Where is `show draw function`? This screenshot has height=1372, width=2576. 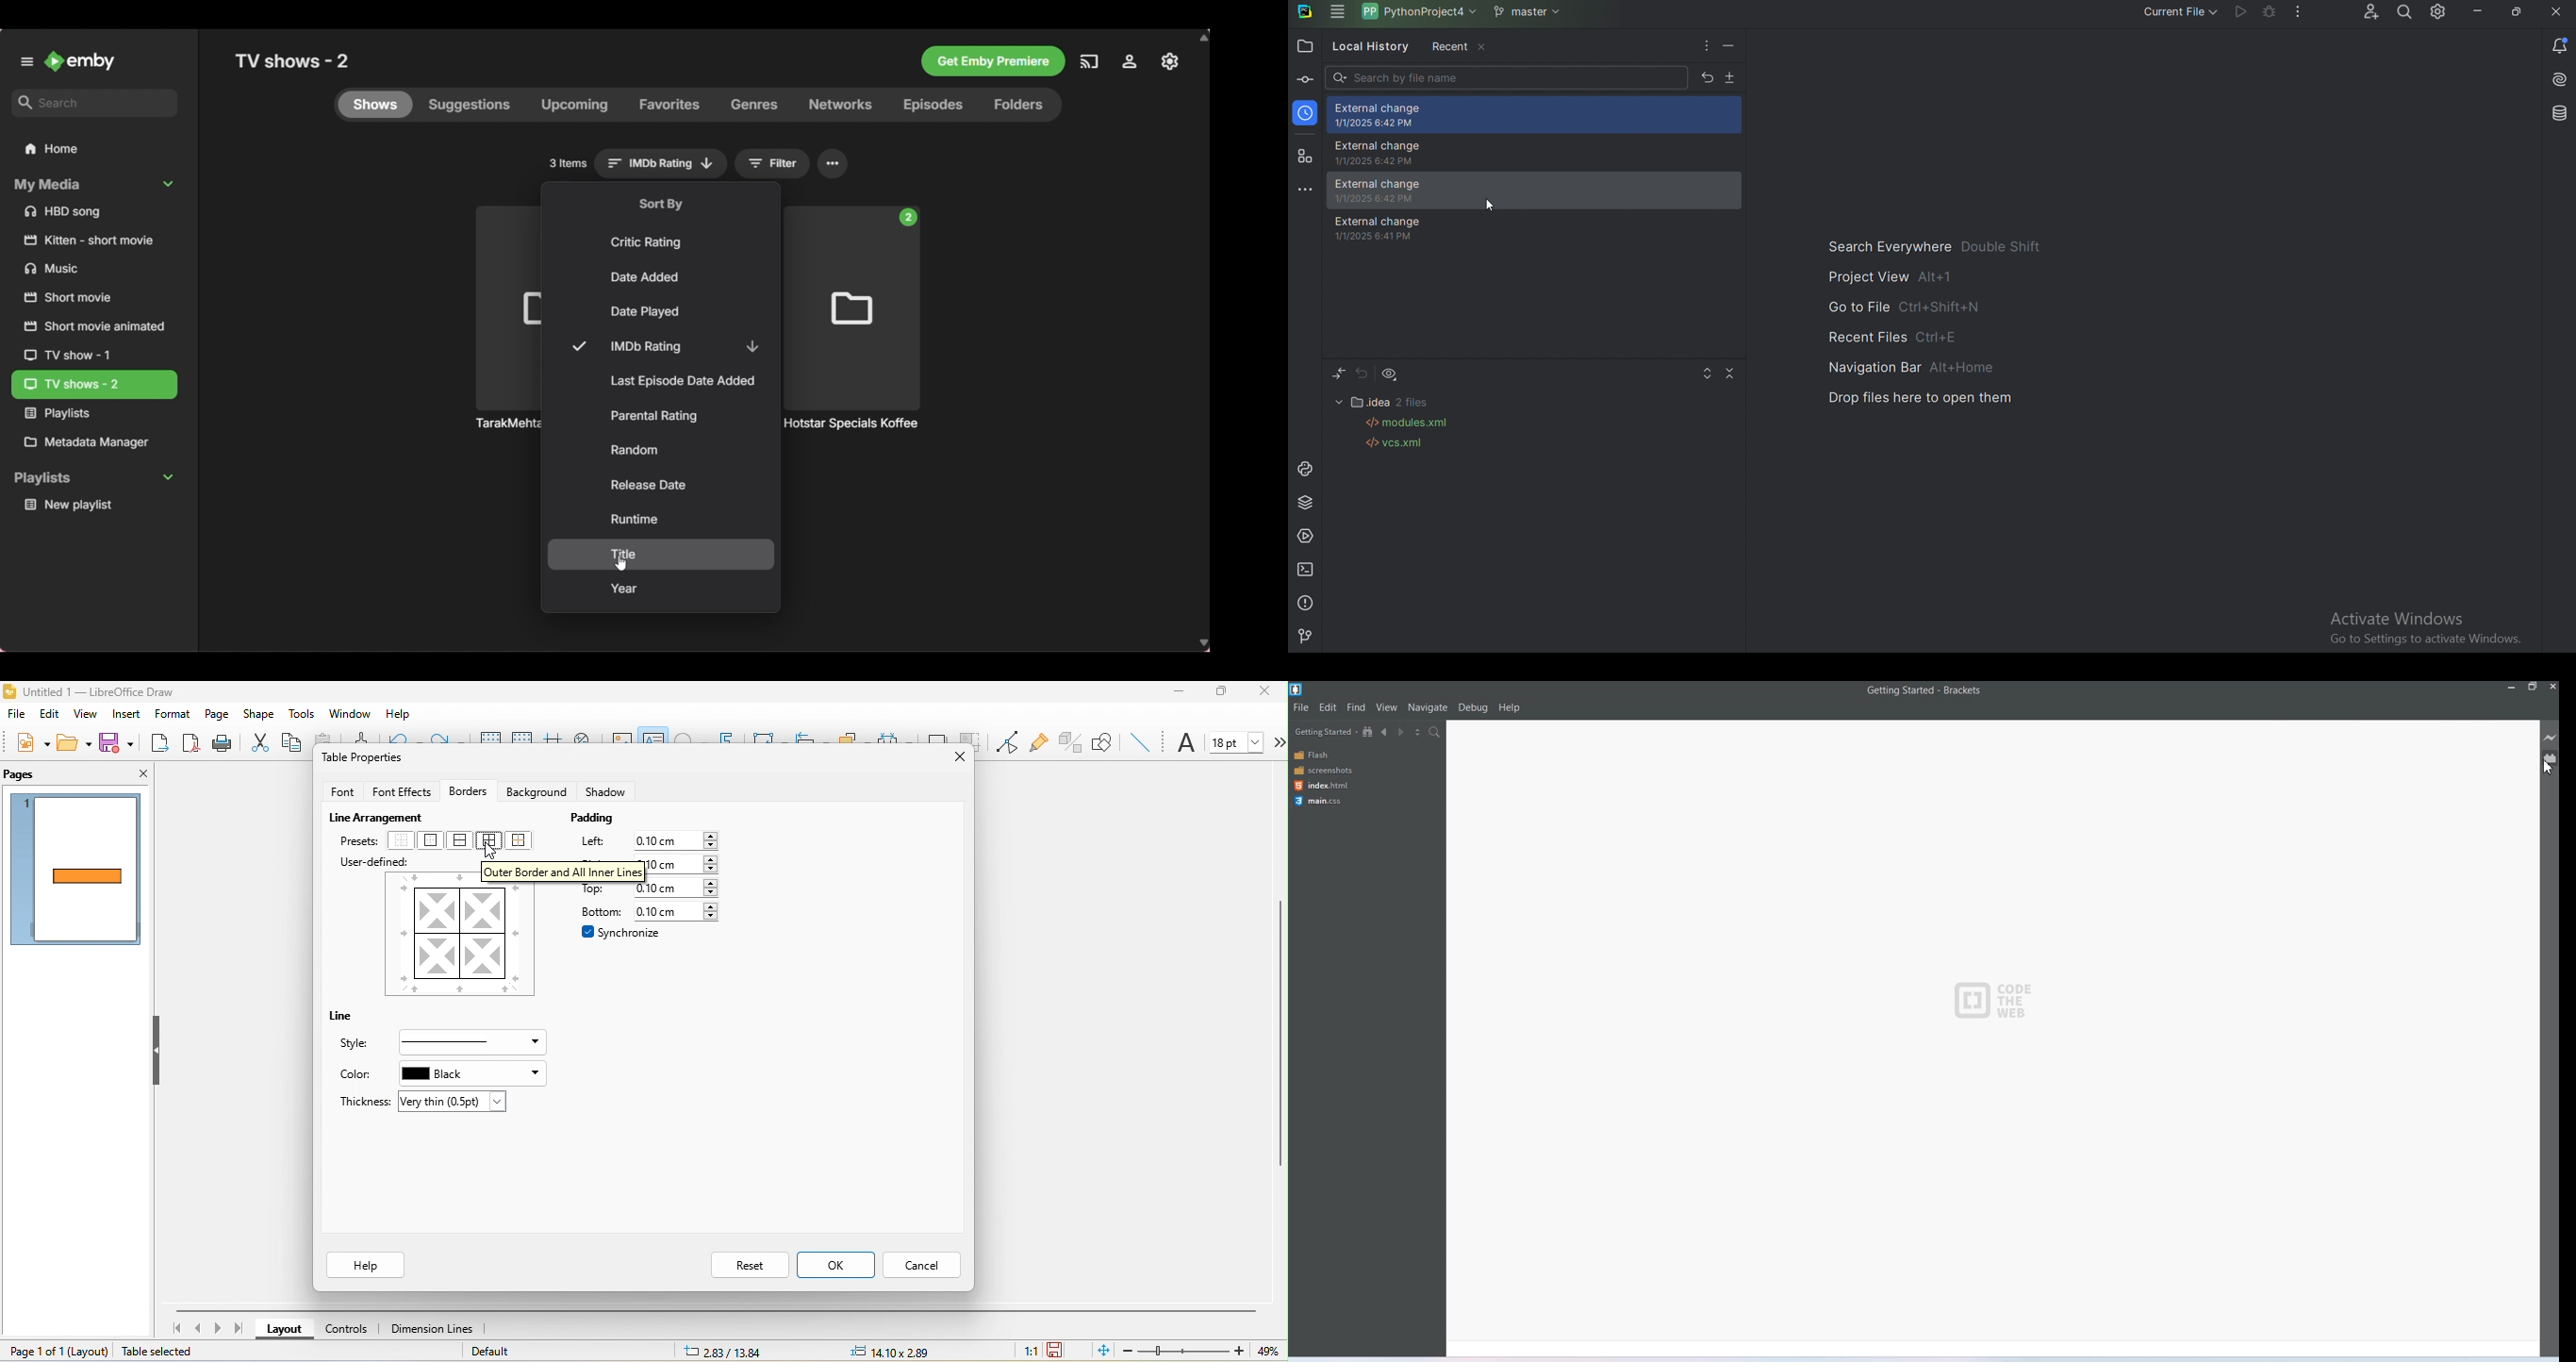
show draw function is located at coordinates (1104, 741).